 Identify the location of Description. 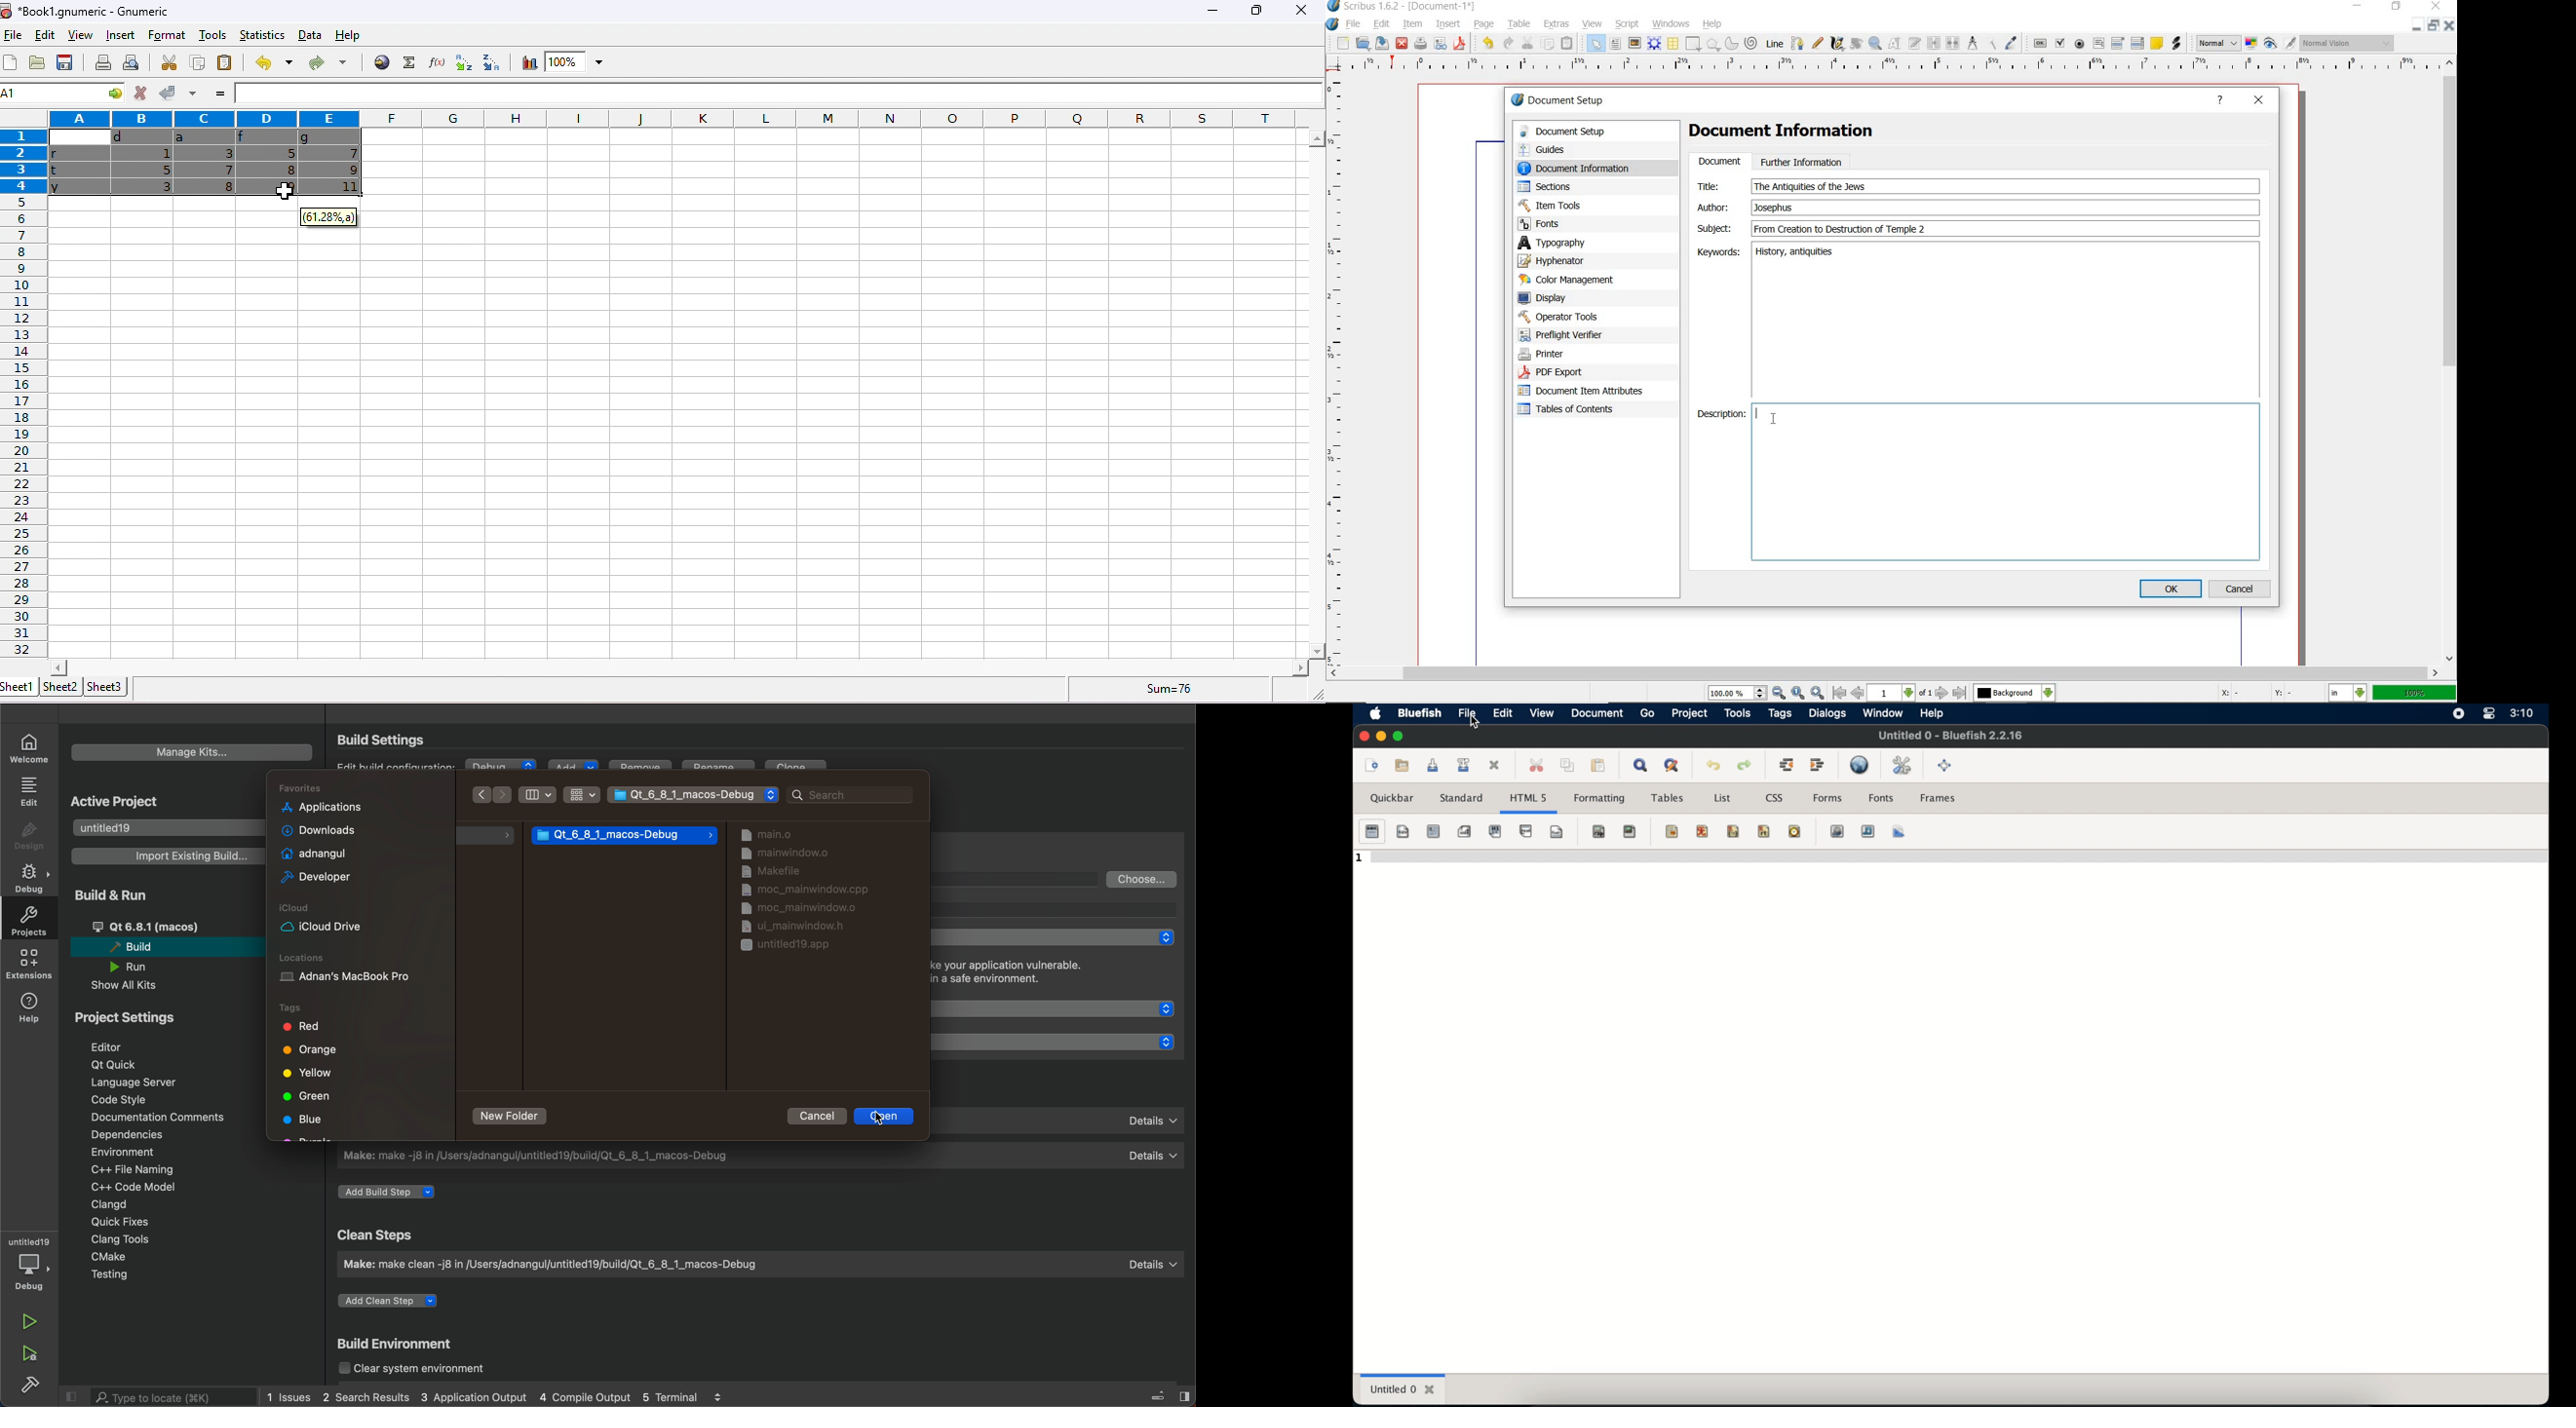
(1723, 415).